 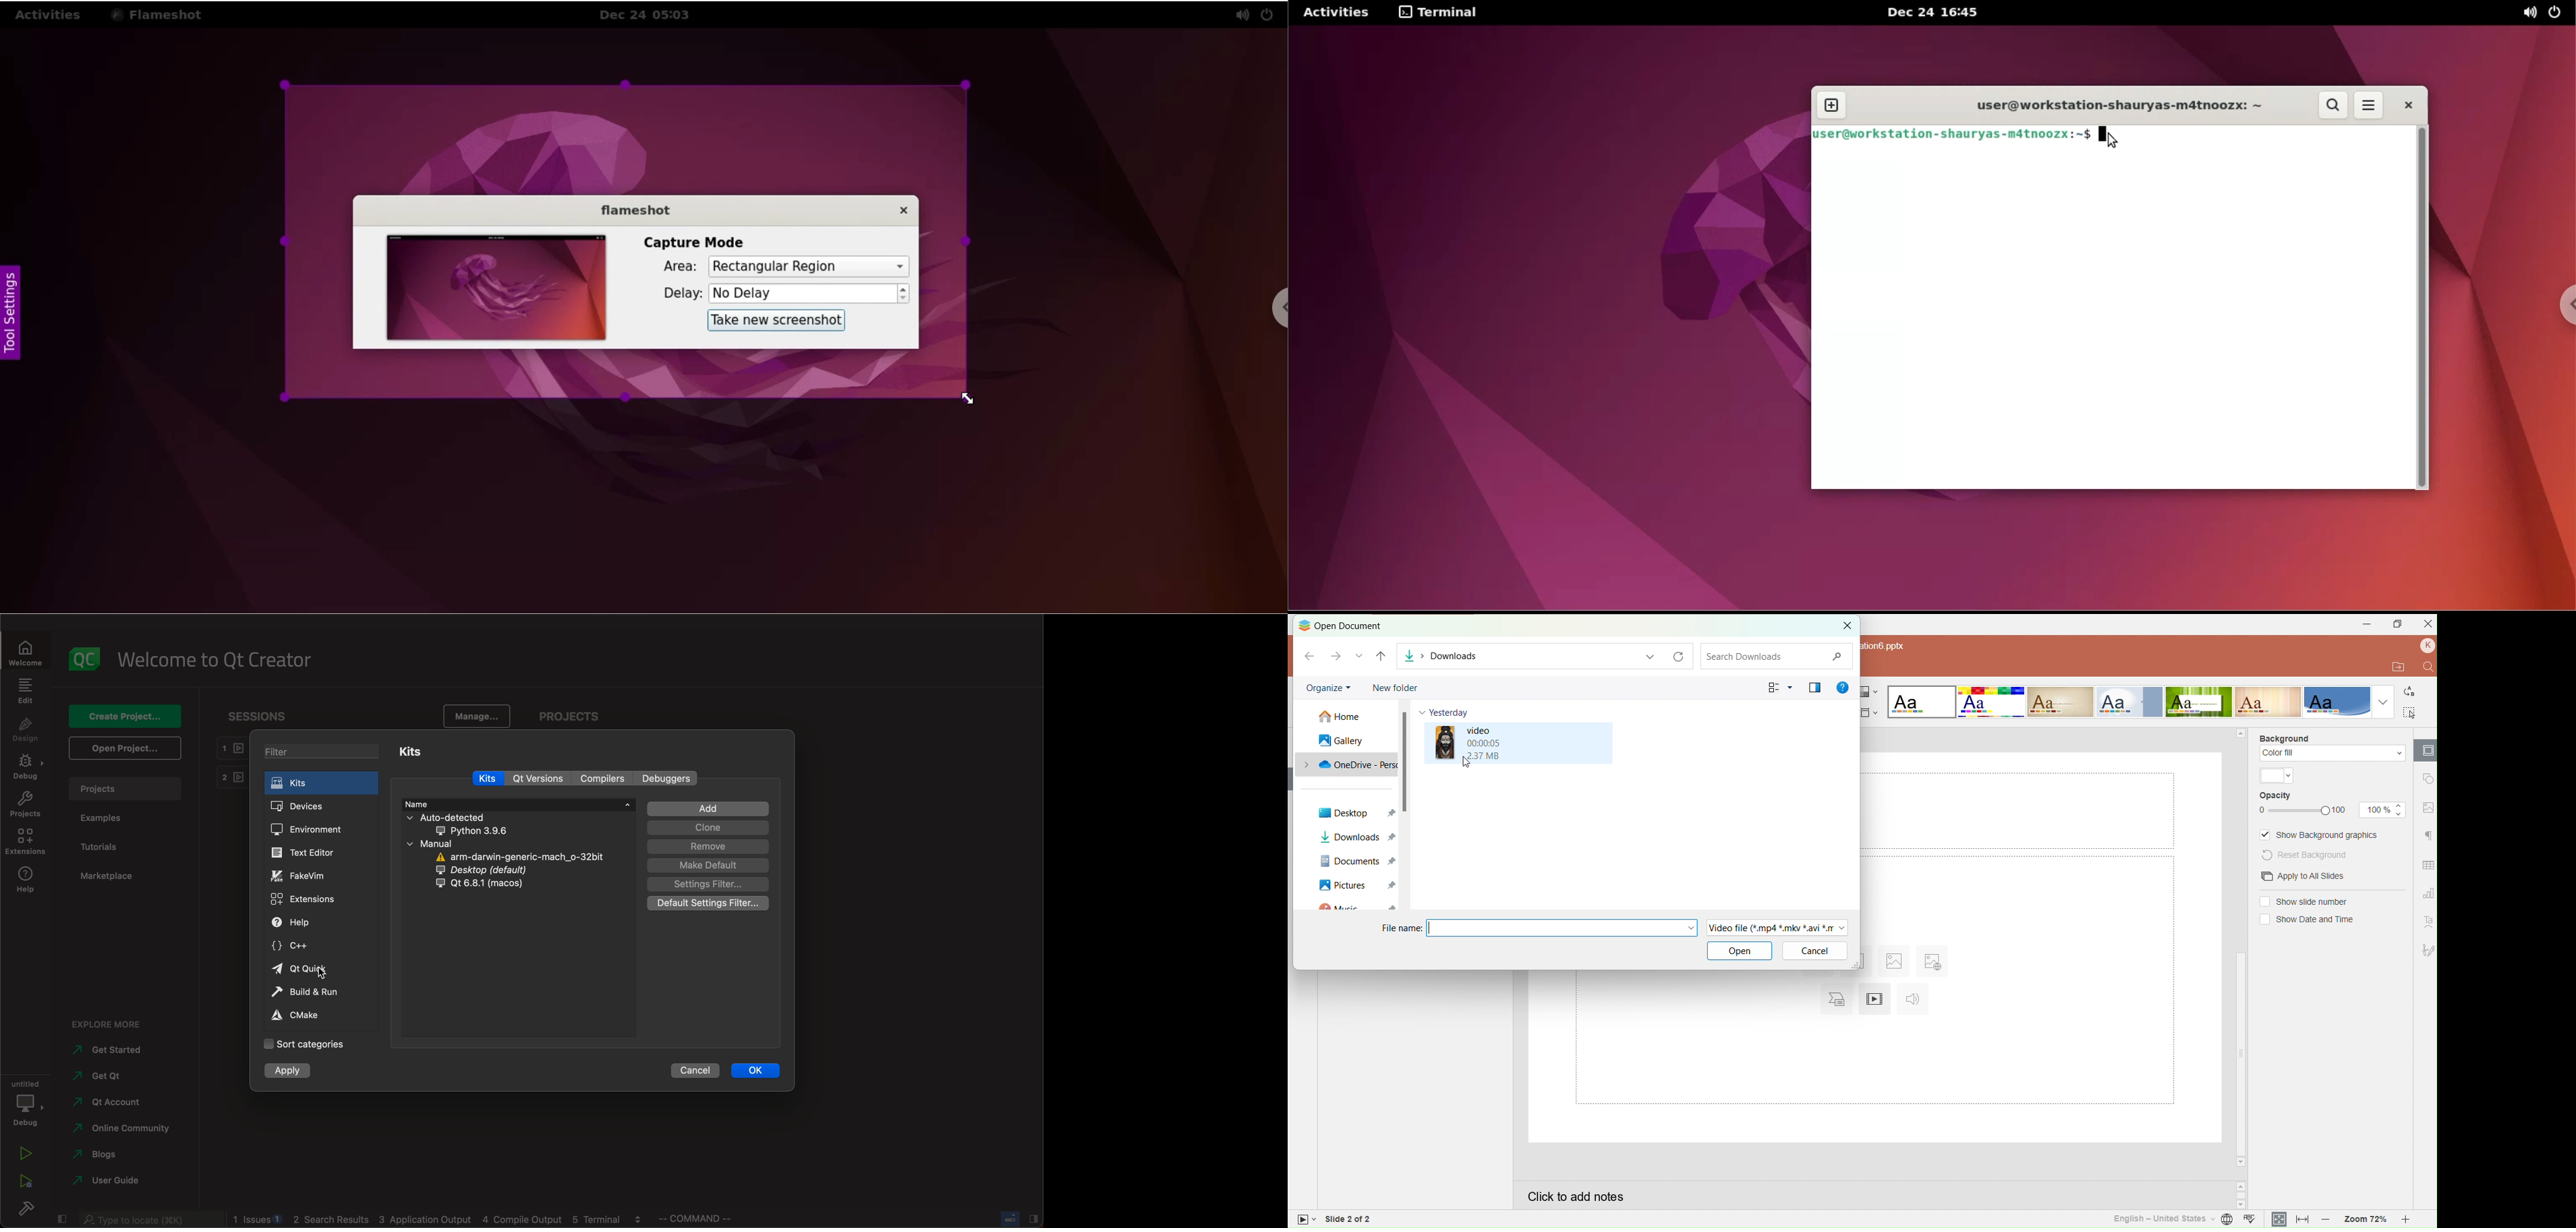 I want to click on manage, so click(x=477, y=715).